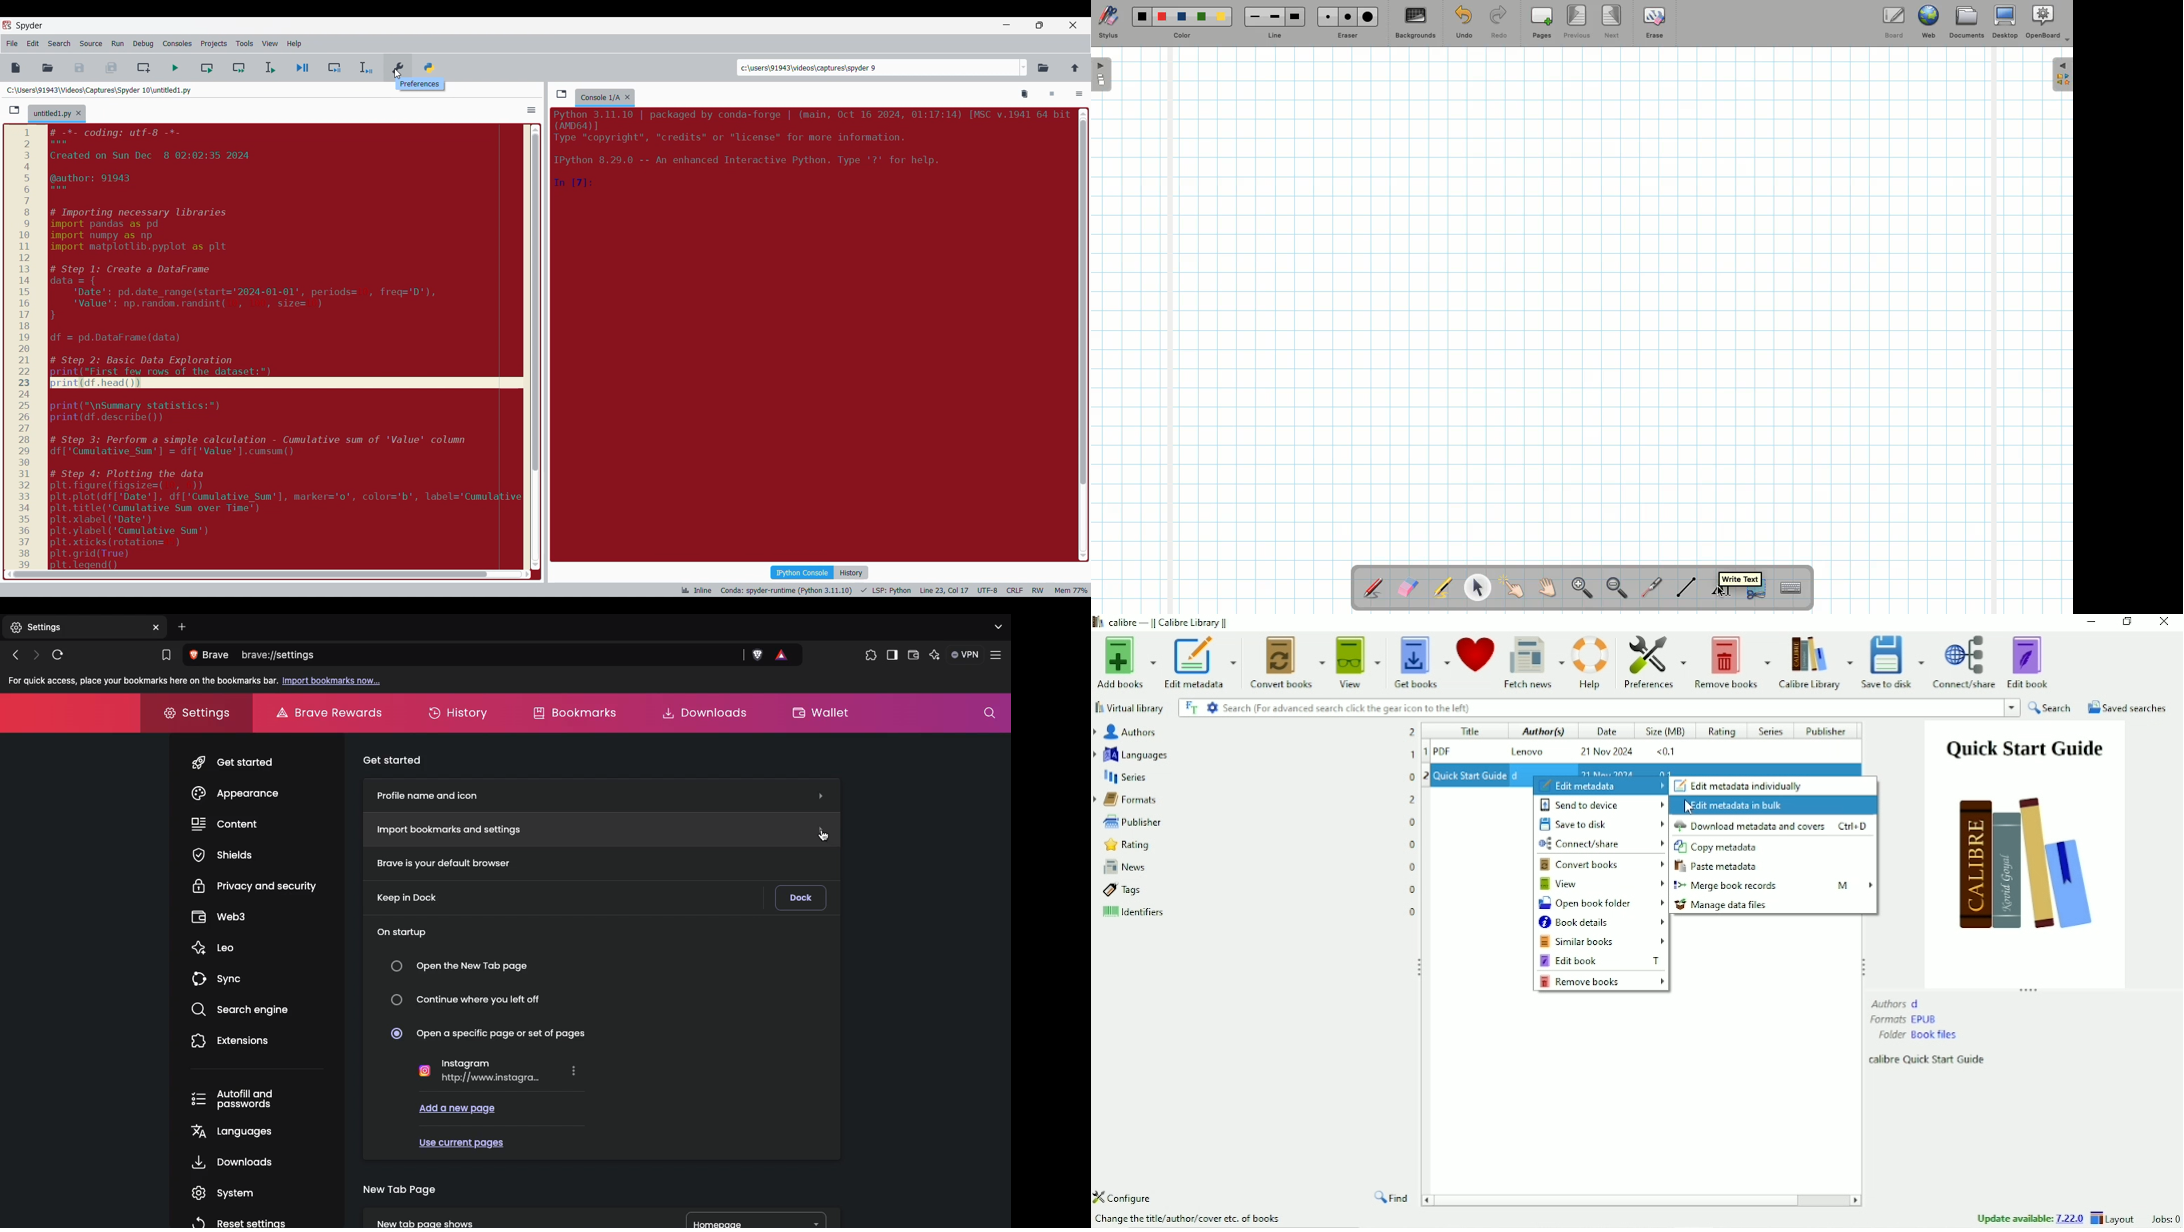  I want to click on Board, so click(1893, 23).